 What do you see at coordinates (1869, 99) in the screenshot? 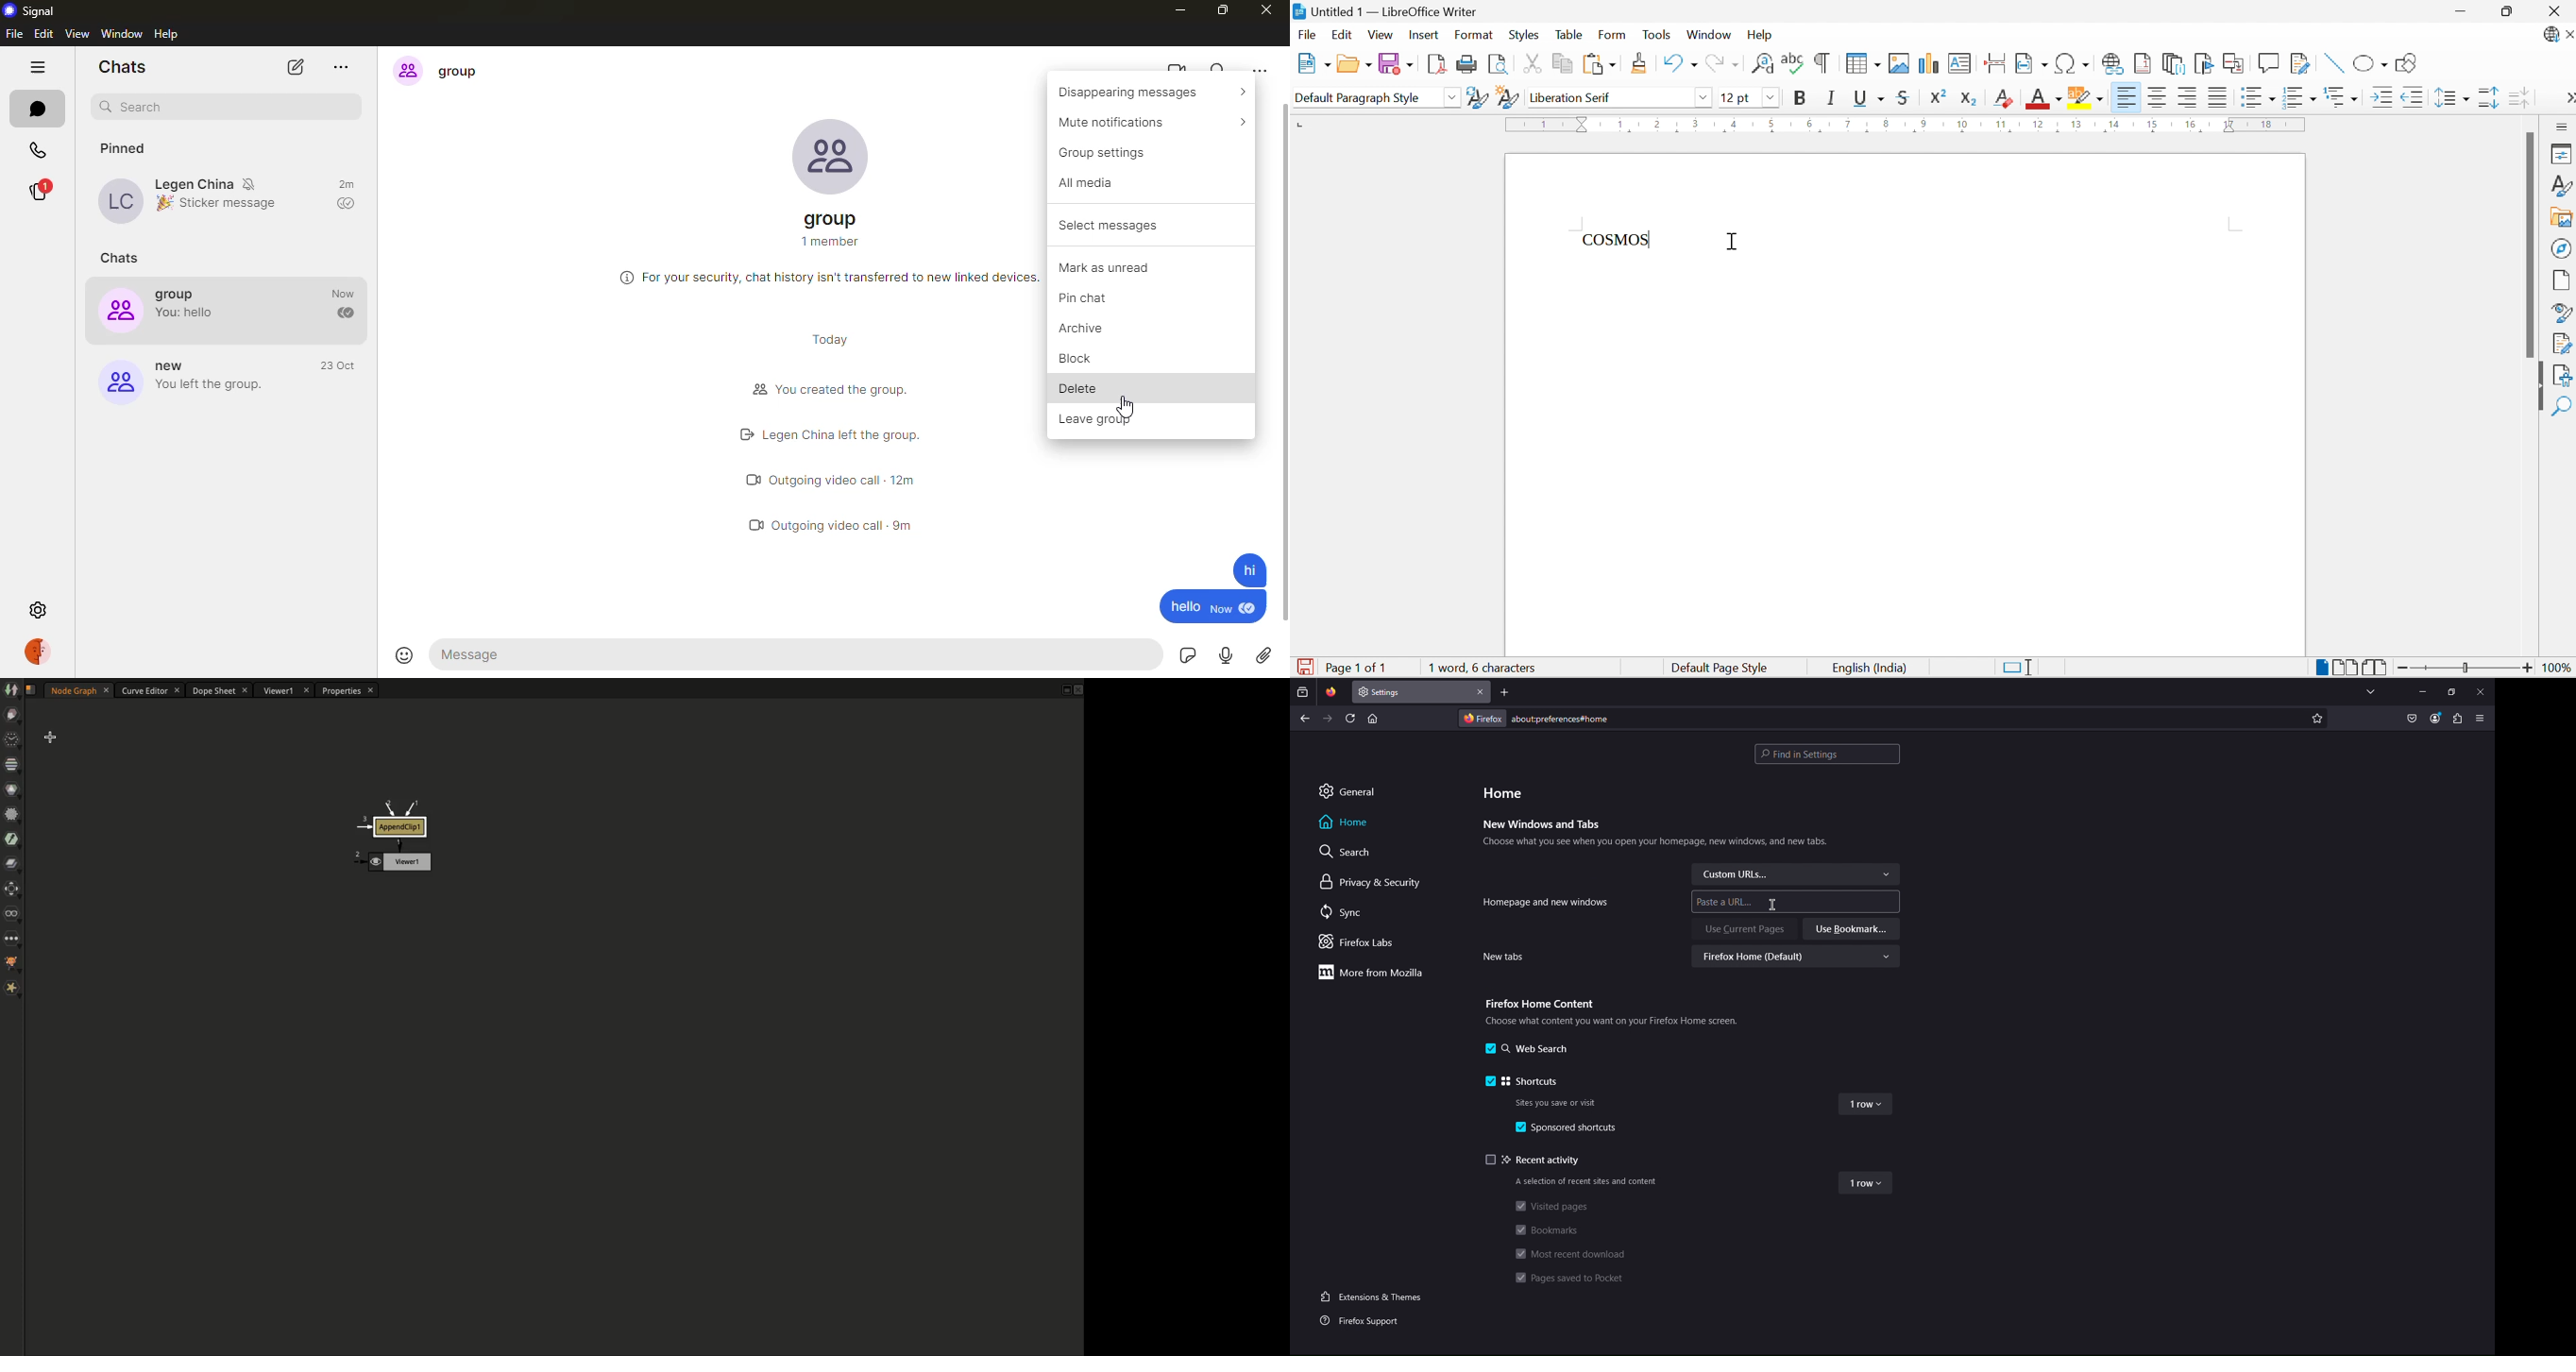
I see `Underline` at bounding box center [1869, 99].